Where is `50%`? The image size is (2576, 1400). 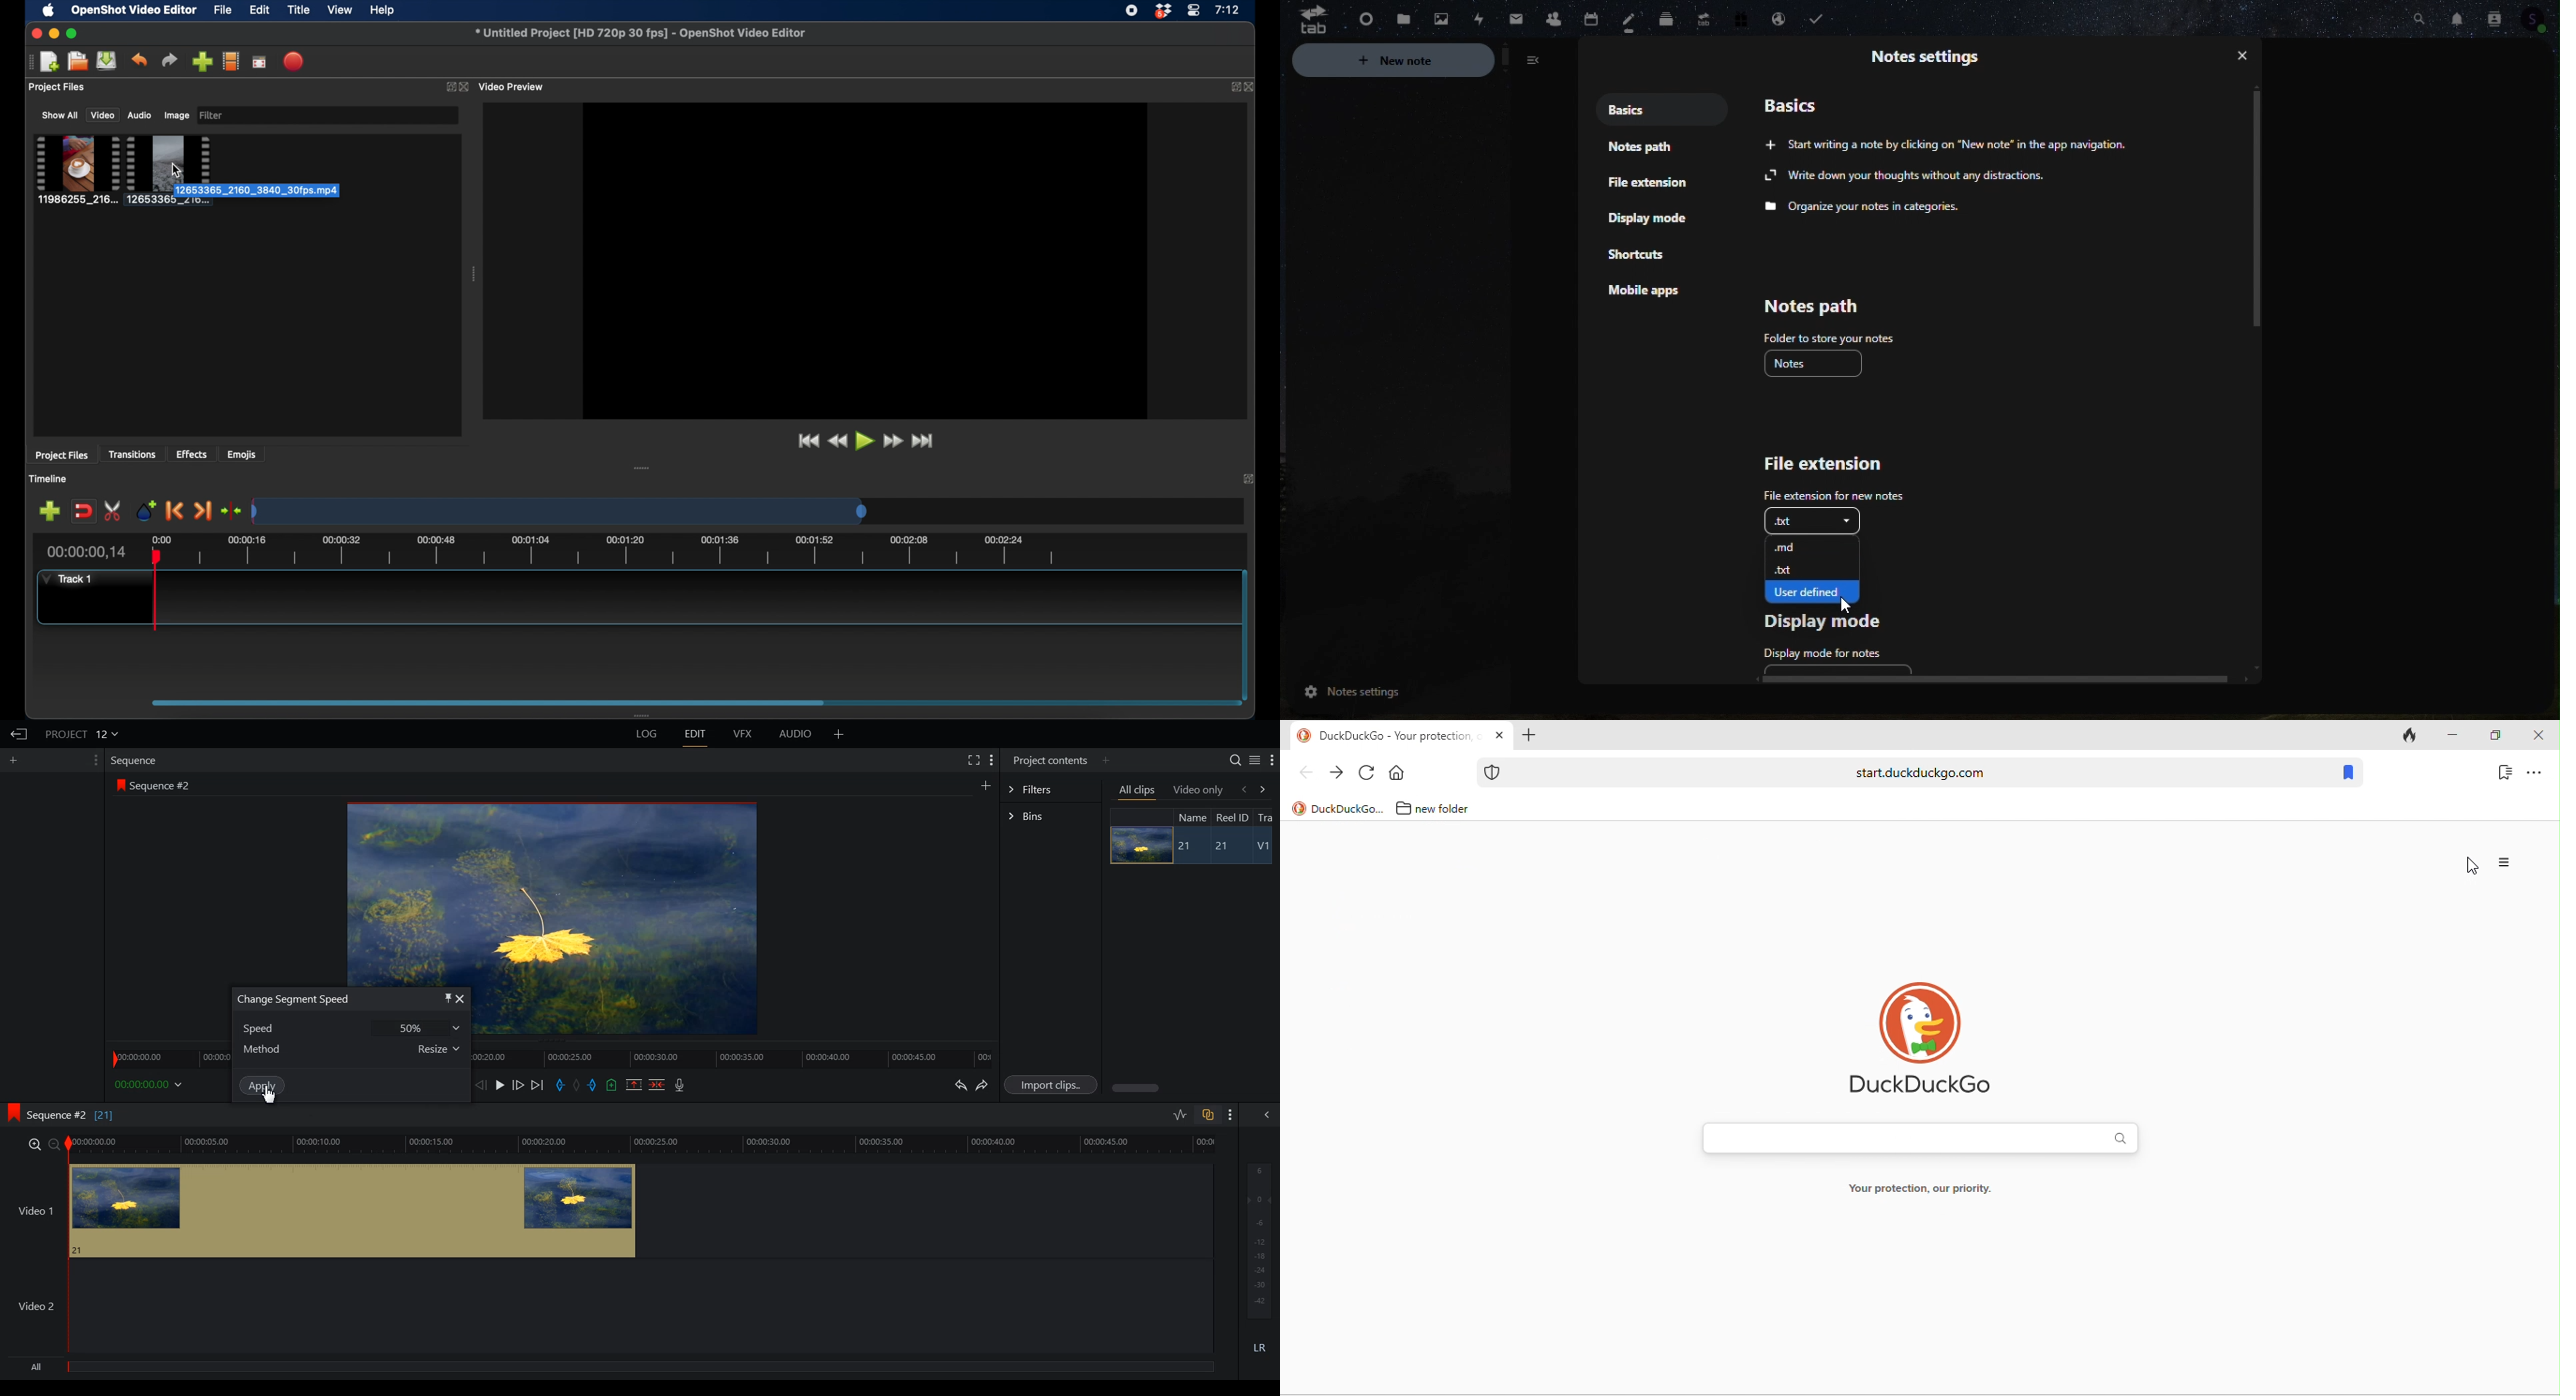
50% is located at coordinates (417, 1028).